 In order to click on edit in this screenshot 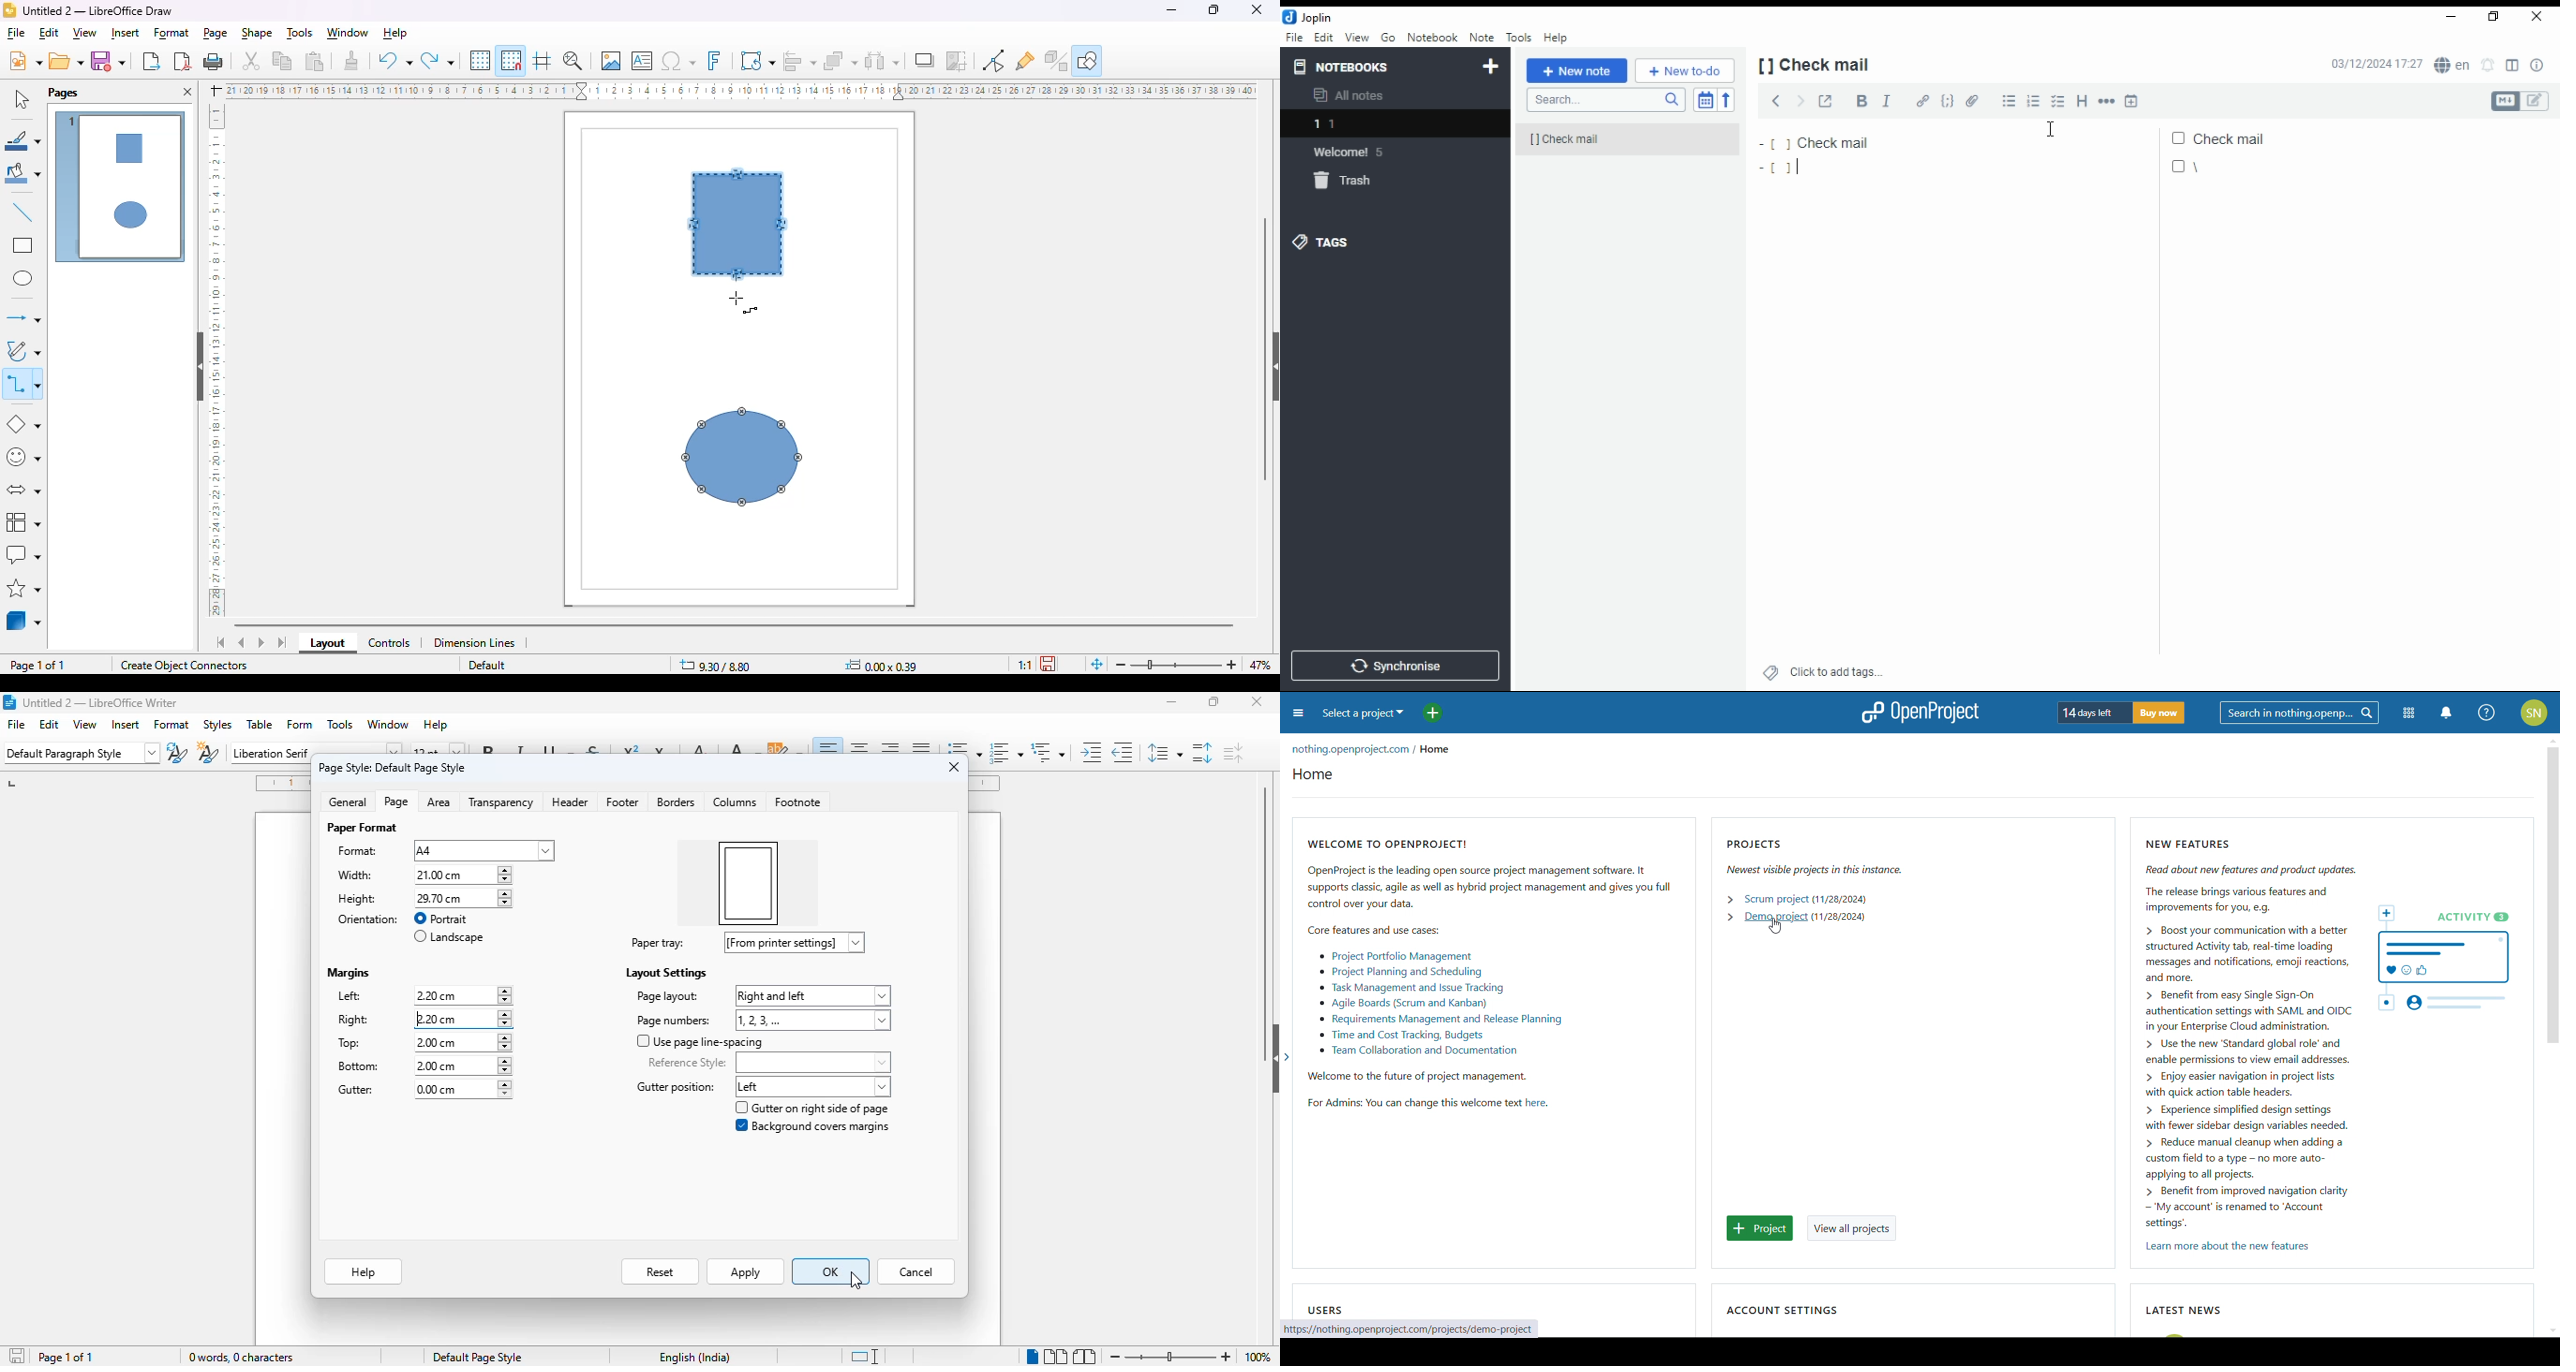, I will do `click(1324, 36)`.